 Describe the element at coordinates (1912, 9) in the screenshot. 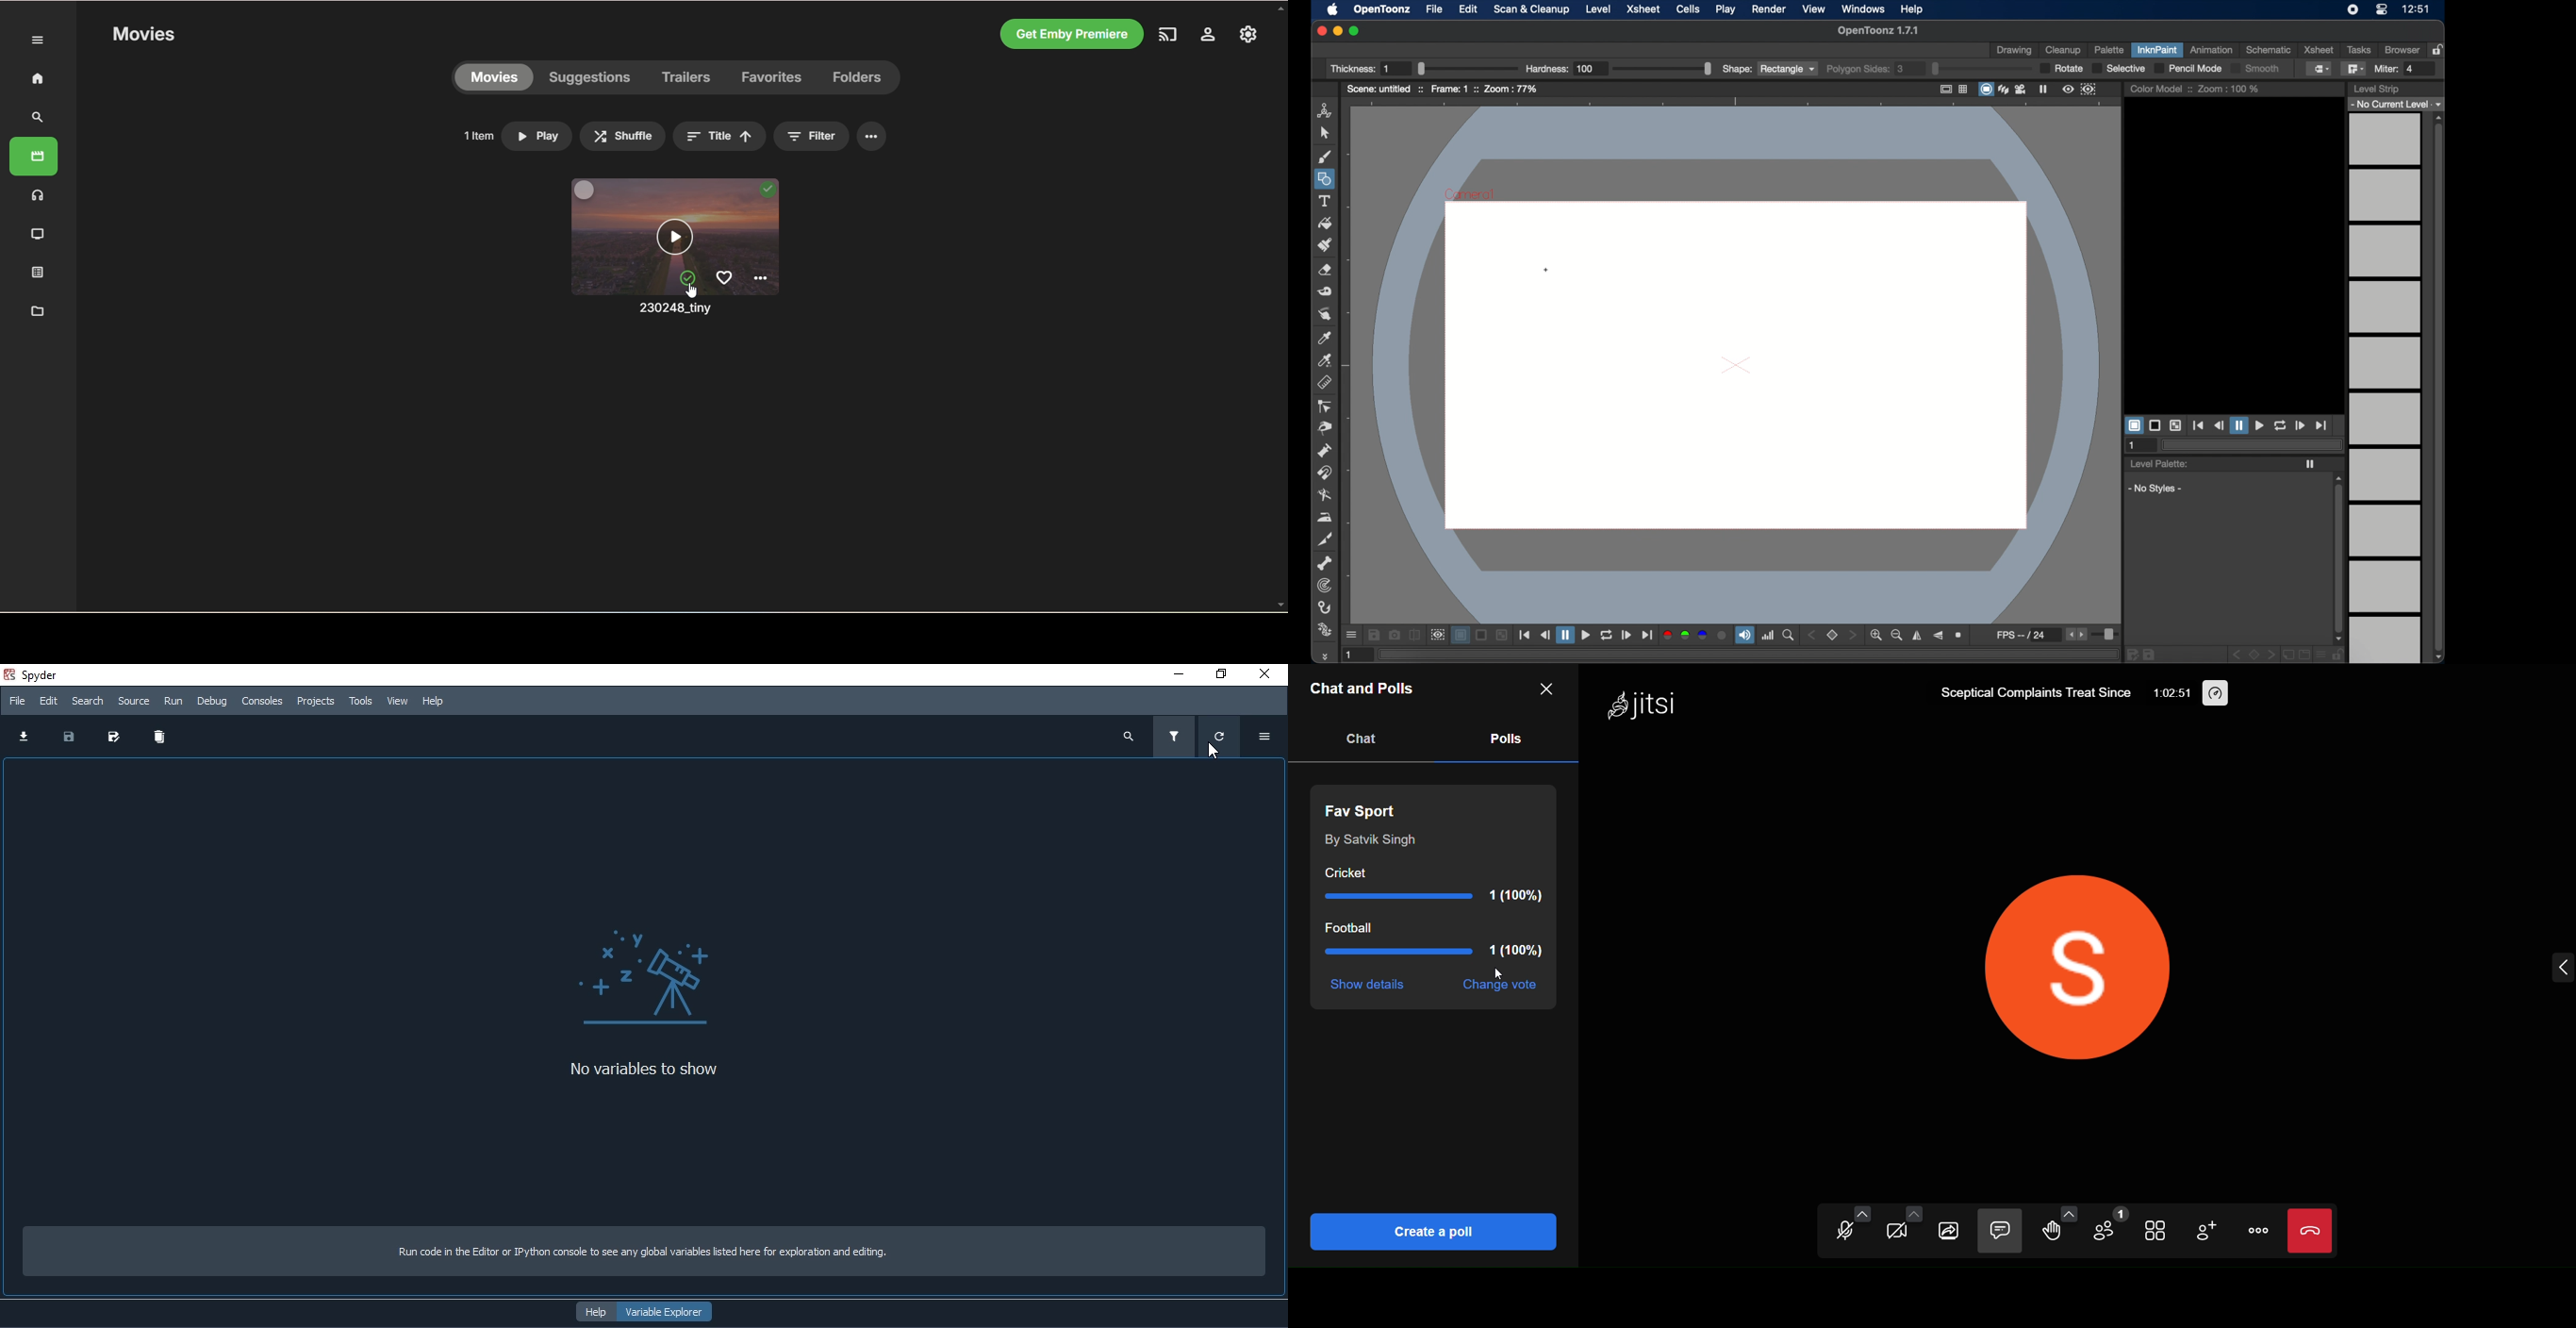

I see `help` at that location.